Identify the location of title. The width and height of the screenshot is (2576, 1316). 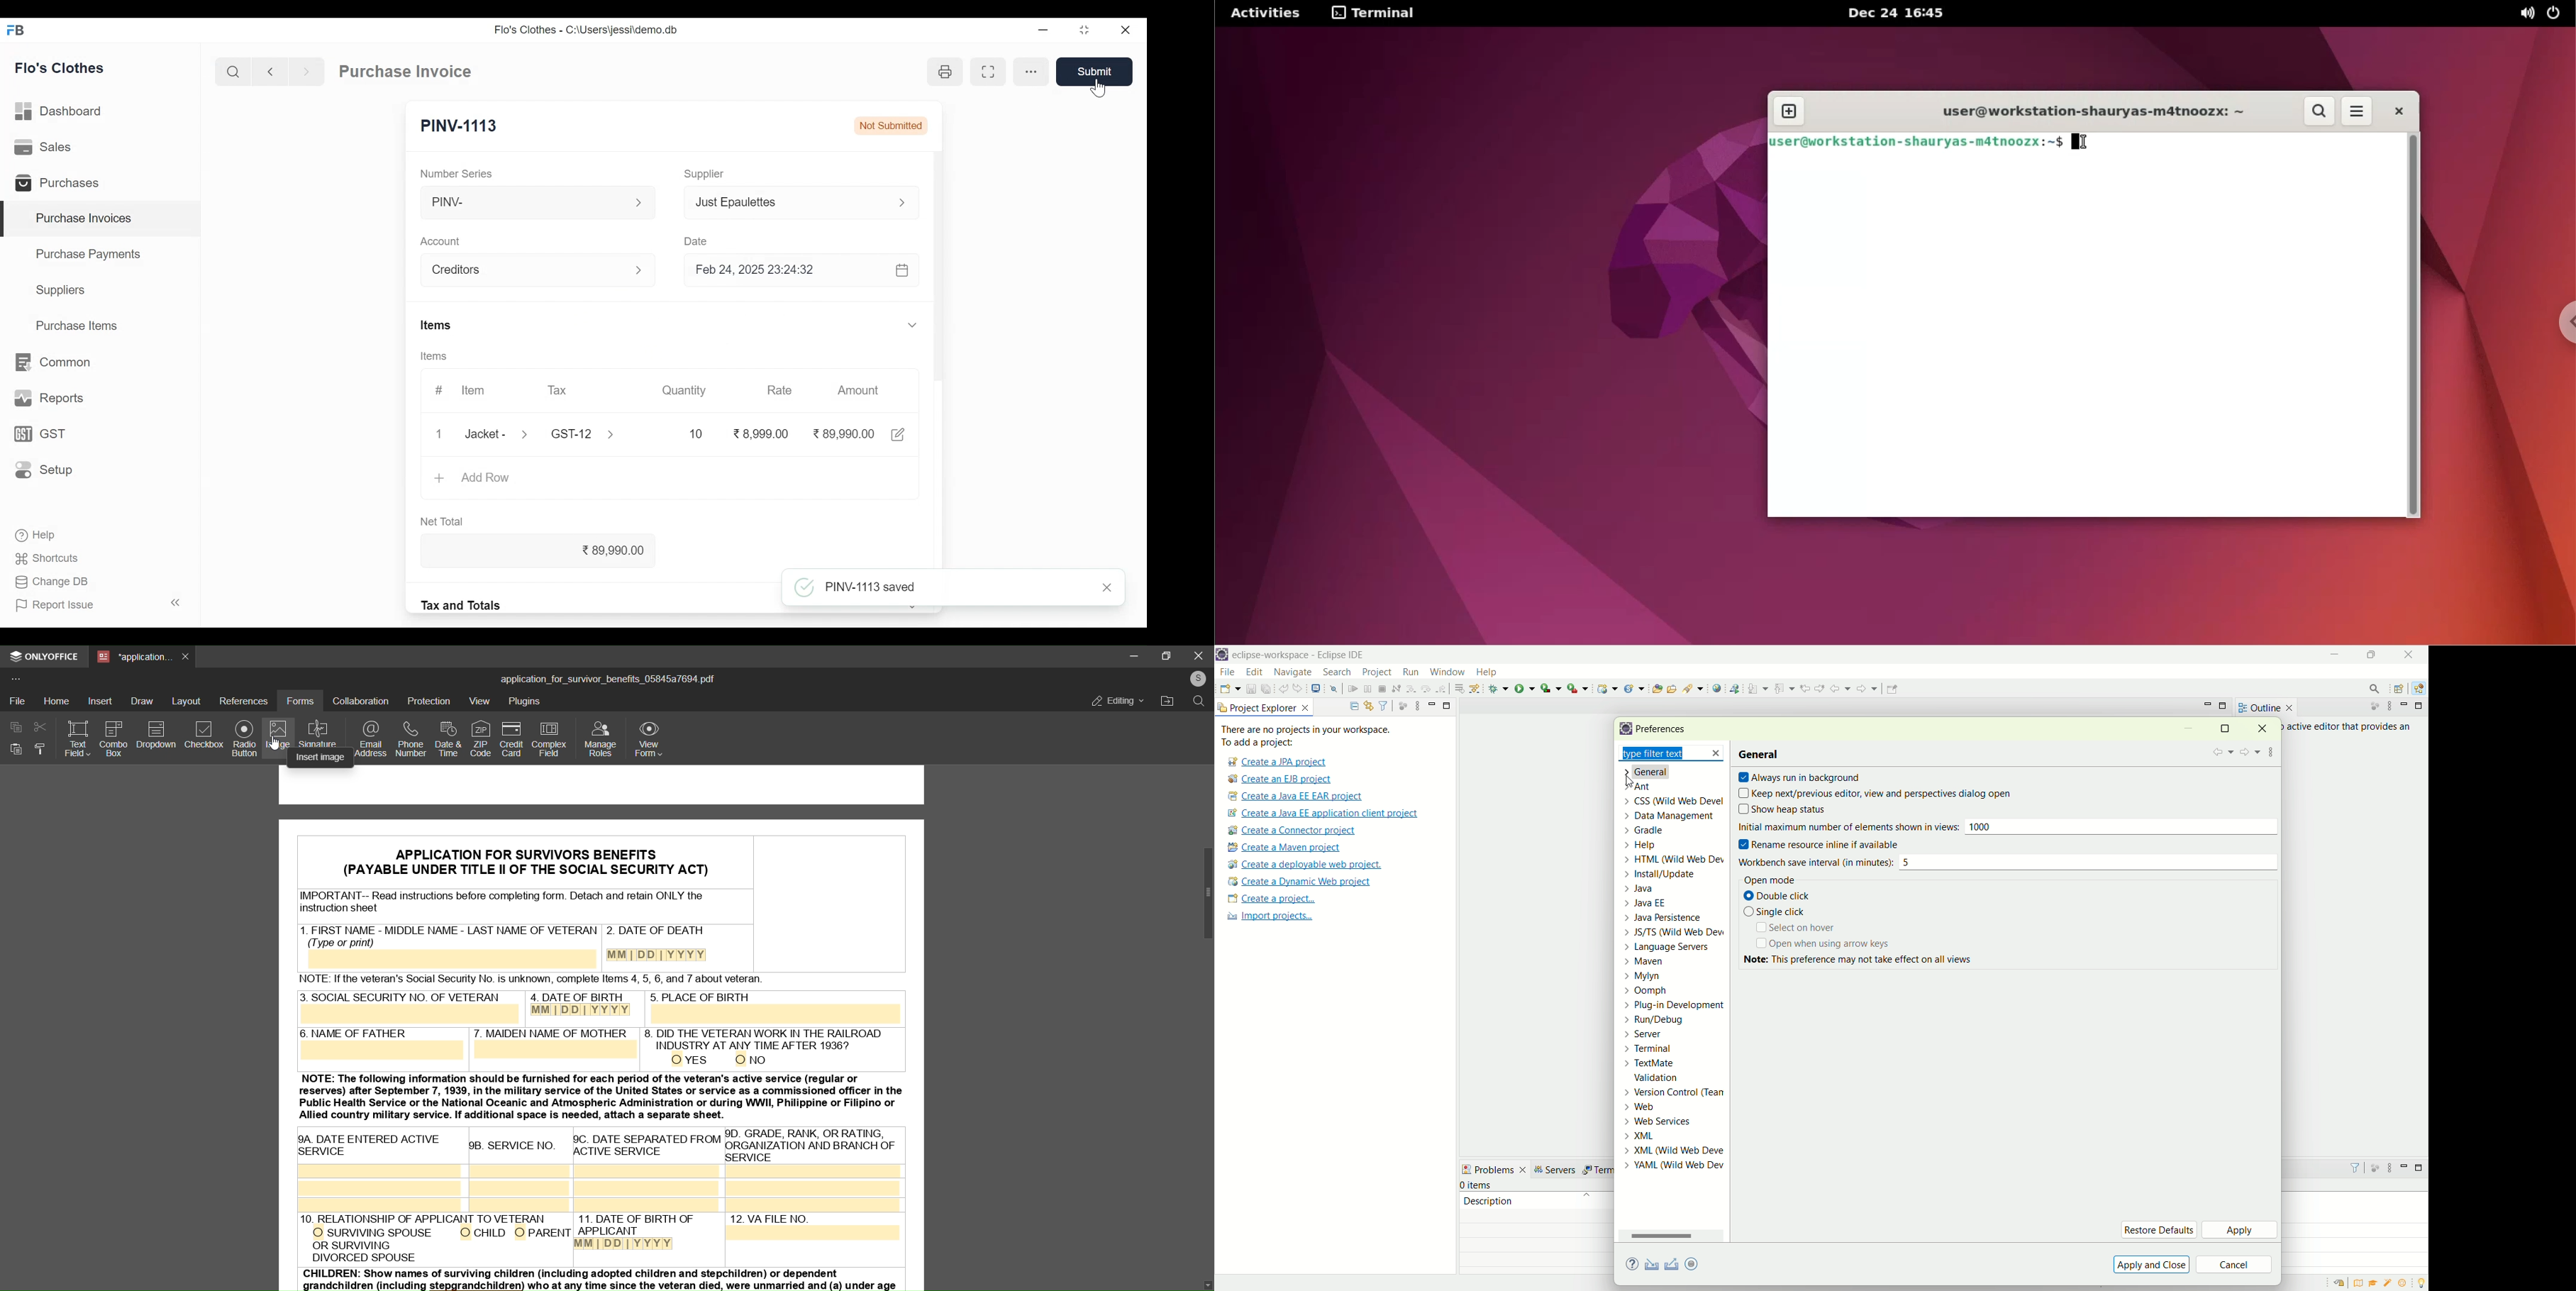
(607, 678).